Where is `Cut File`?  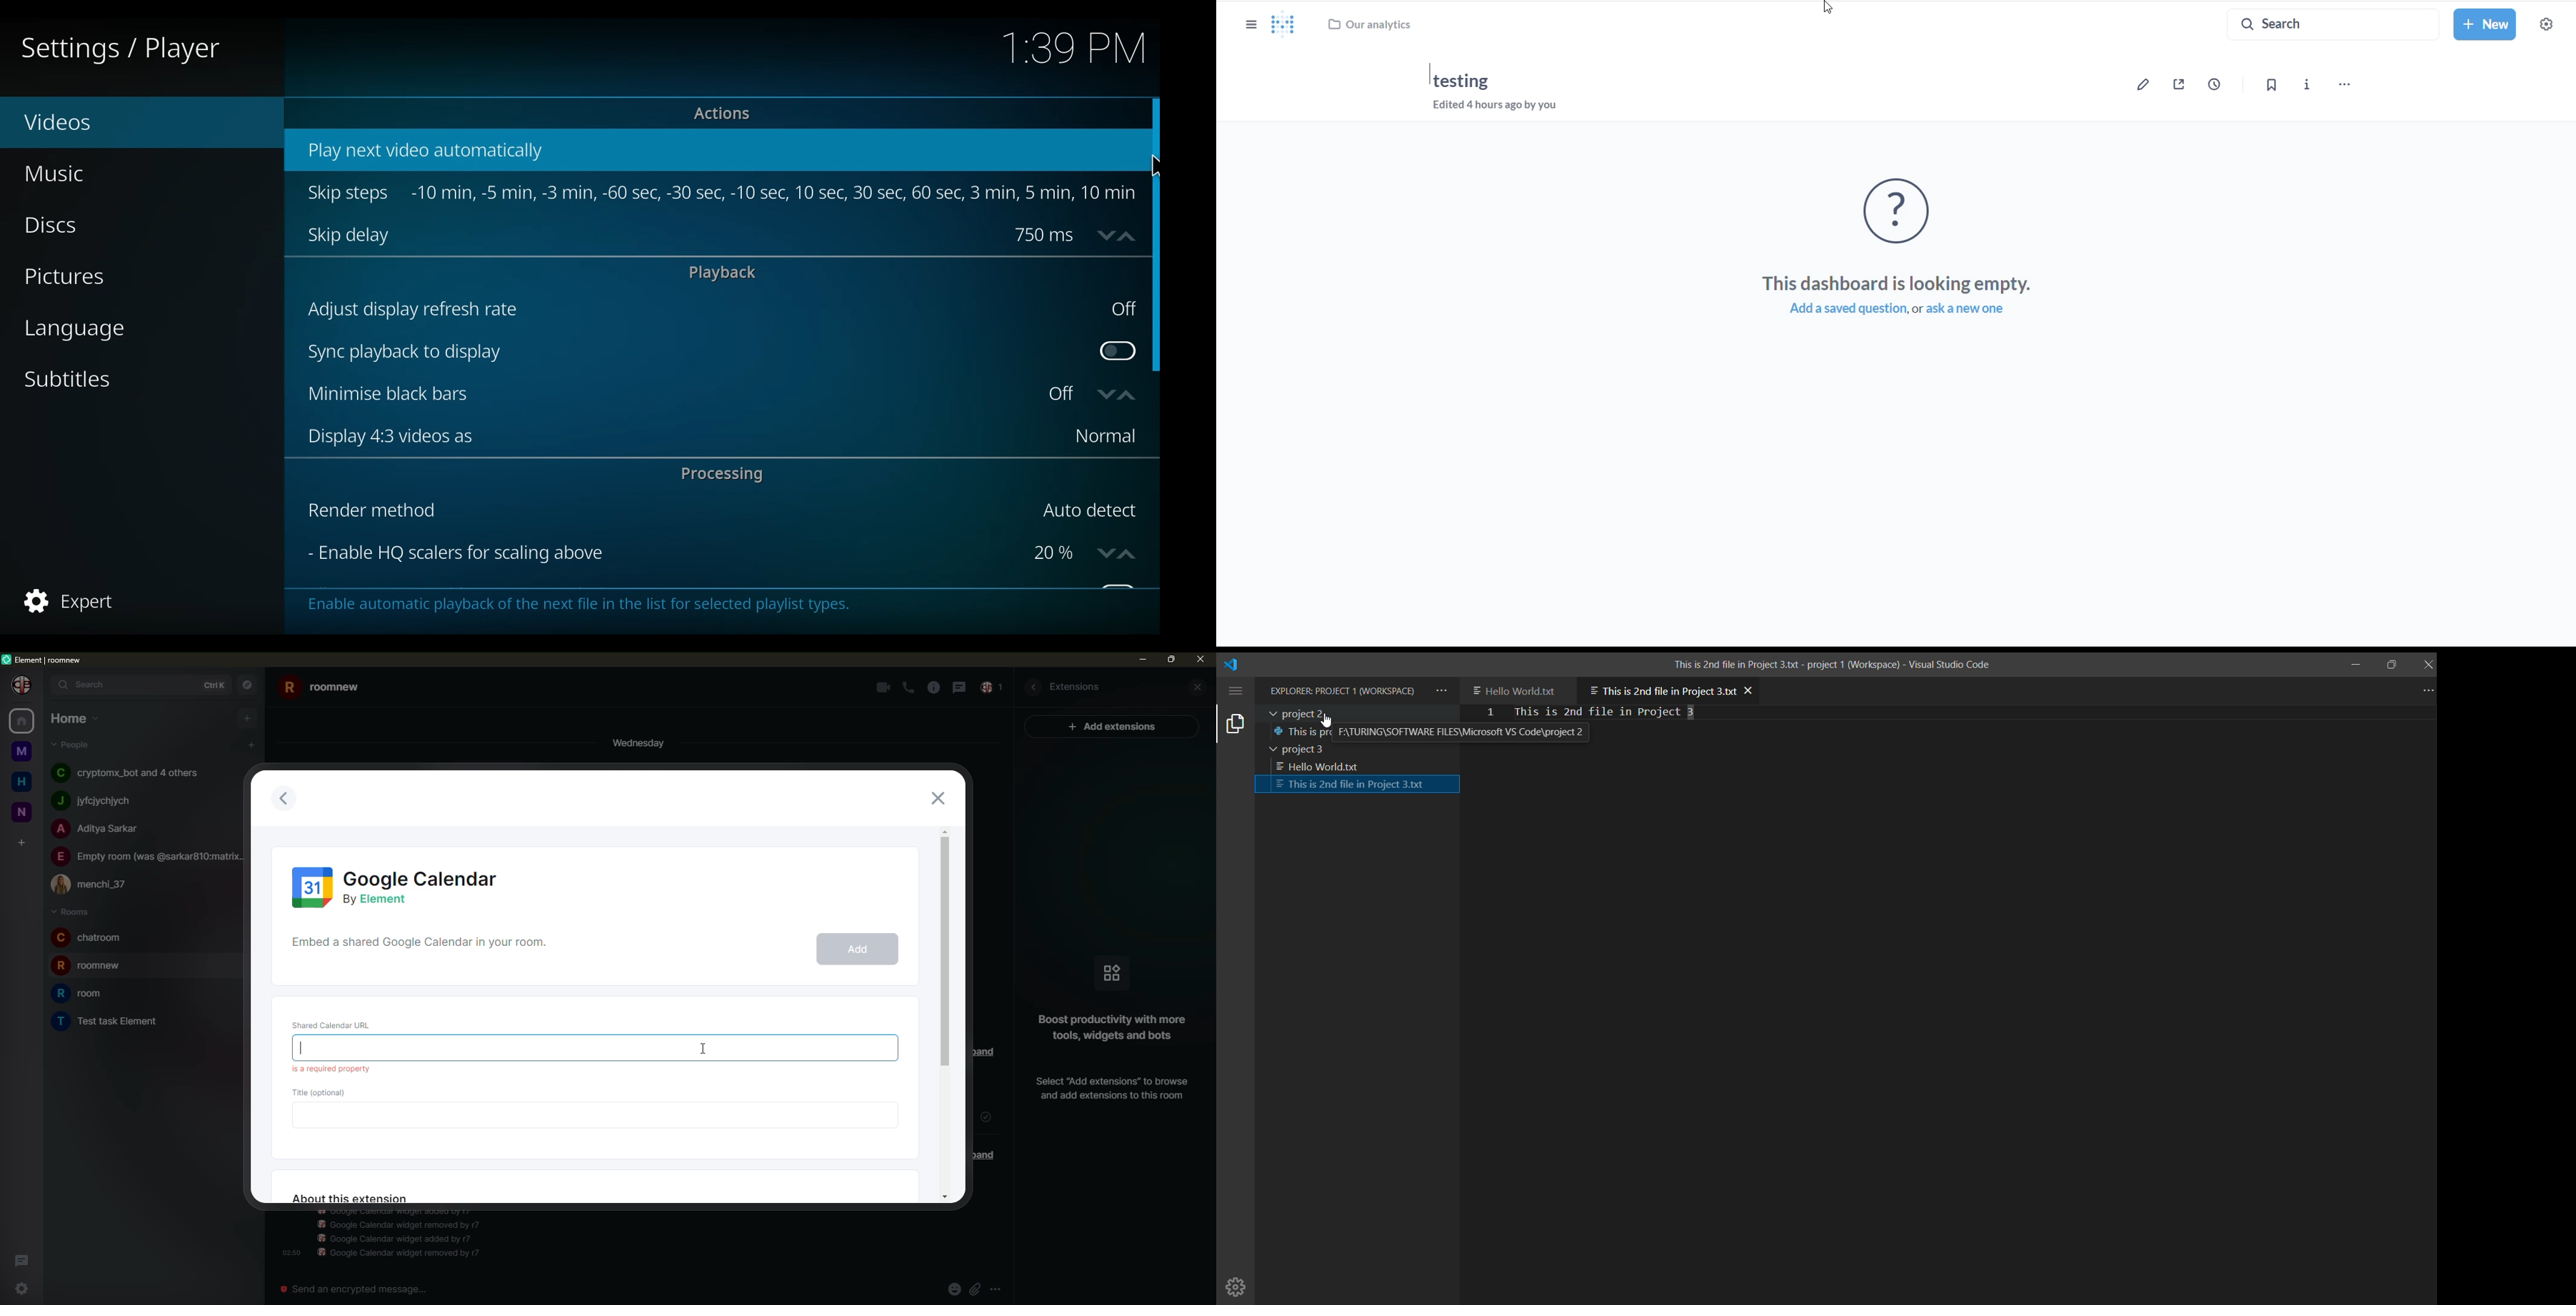 Cut File is located at coordinates (1359, 785).